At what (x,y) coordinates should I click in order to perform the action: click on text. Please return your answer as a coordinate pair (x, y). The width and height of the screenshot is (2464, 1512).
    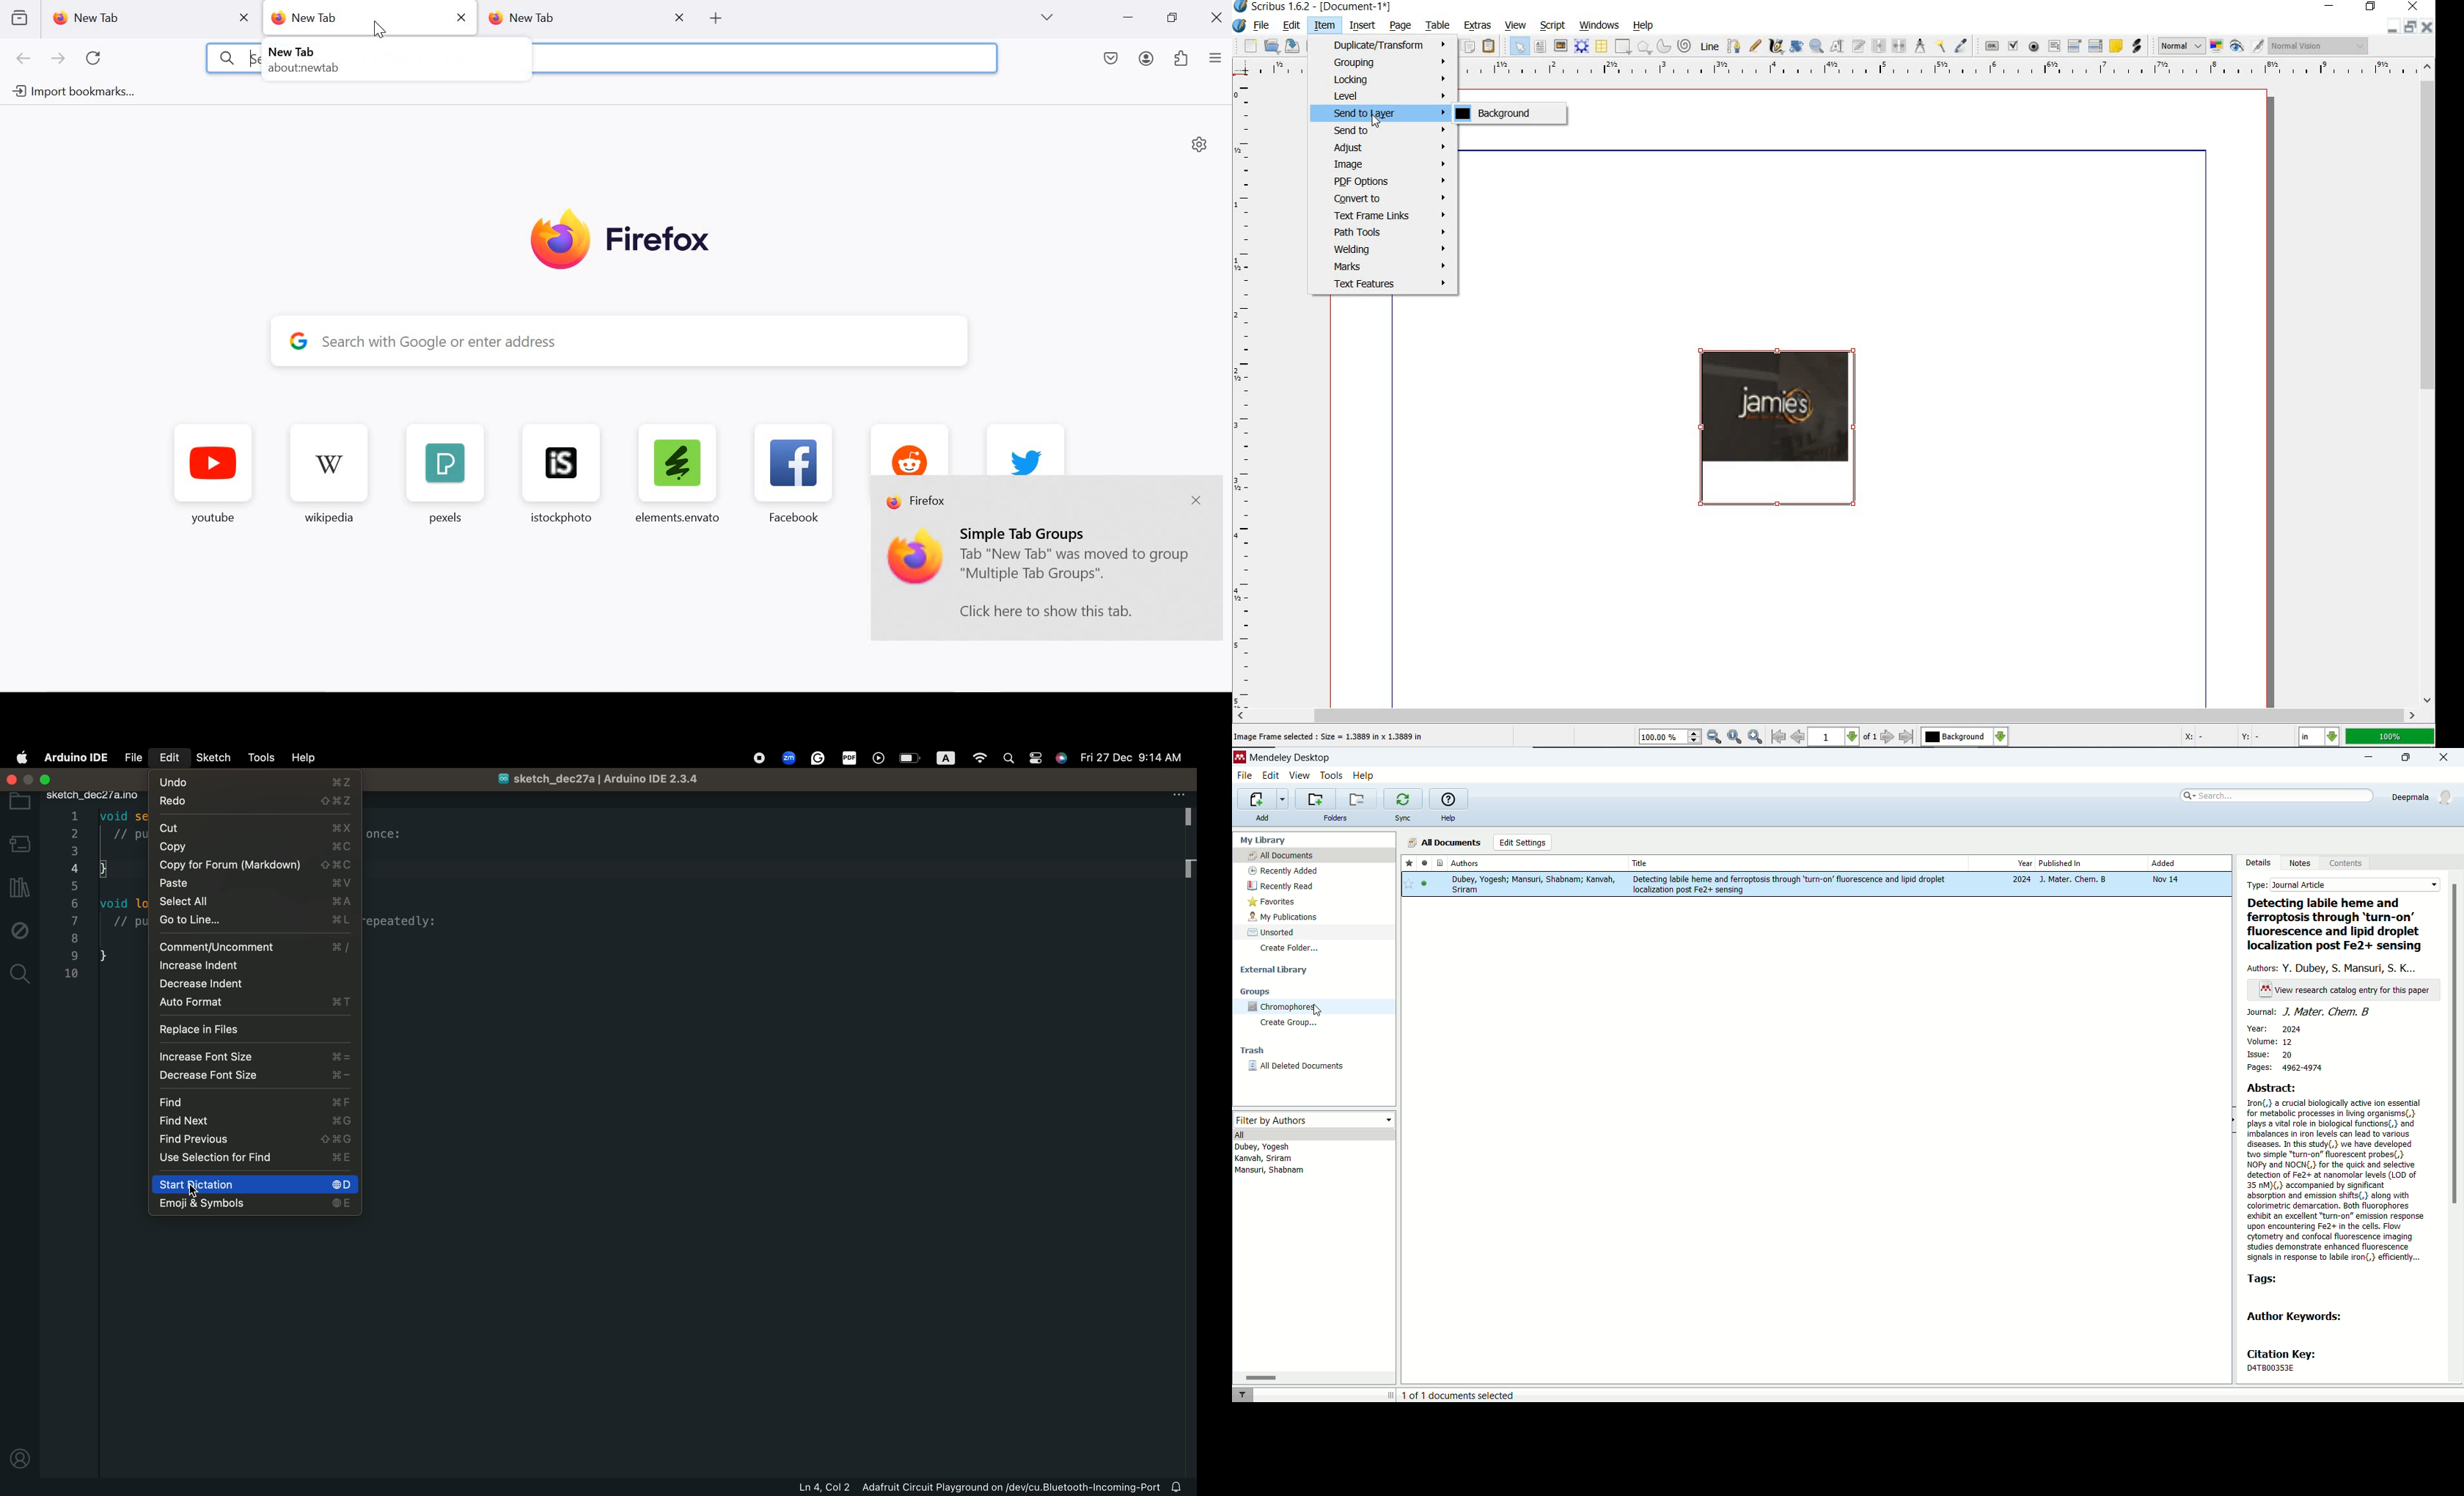
    Looking at the image, I should click on (2345, 991).